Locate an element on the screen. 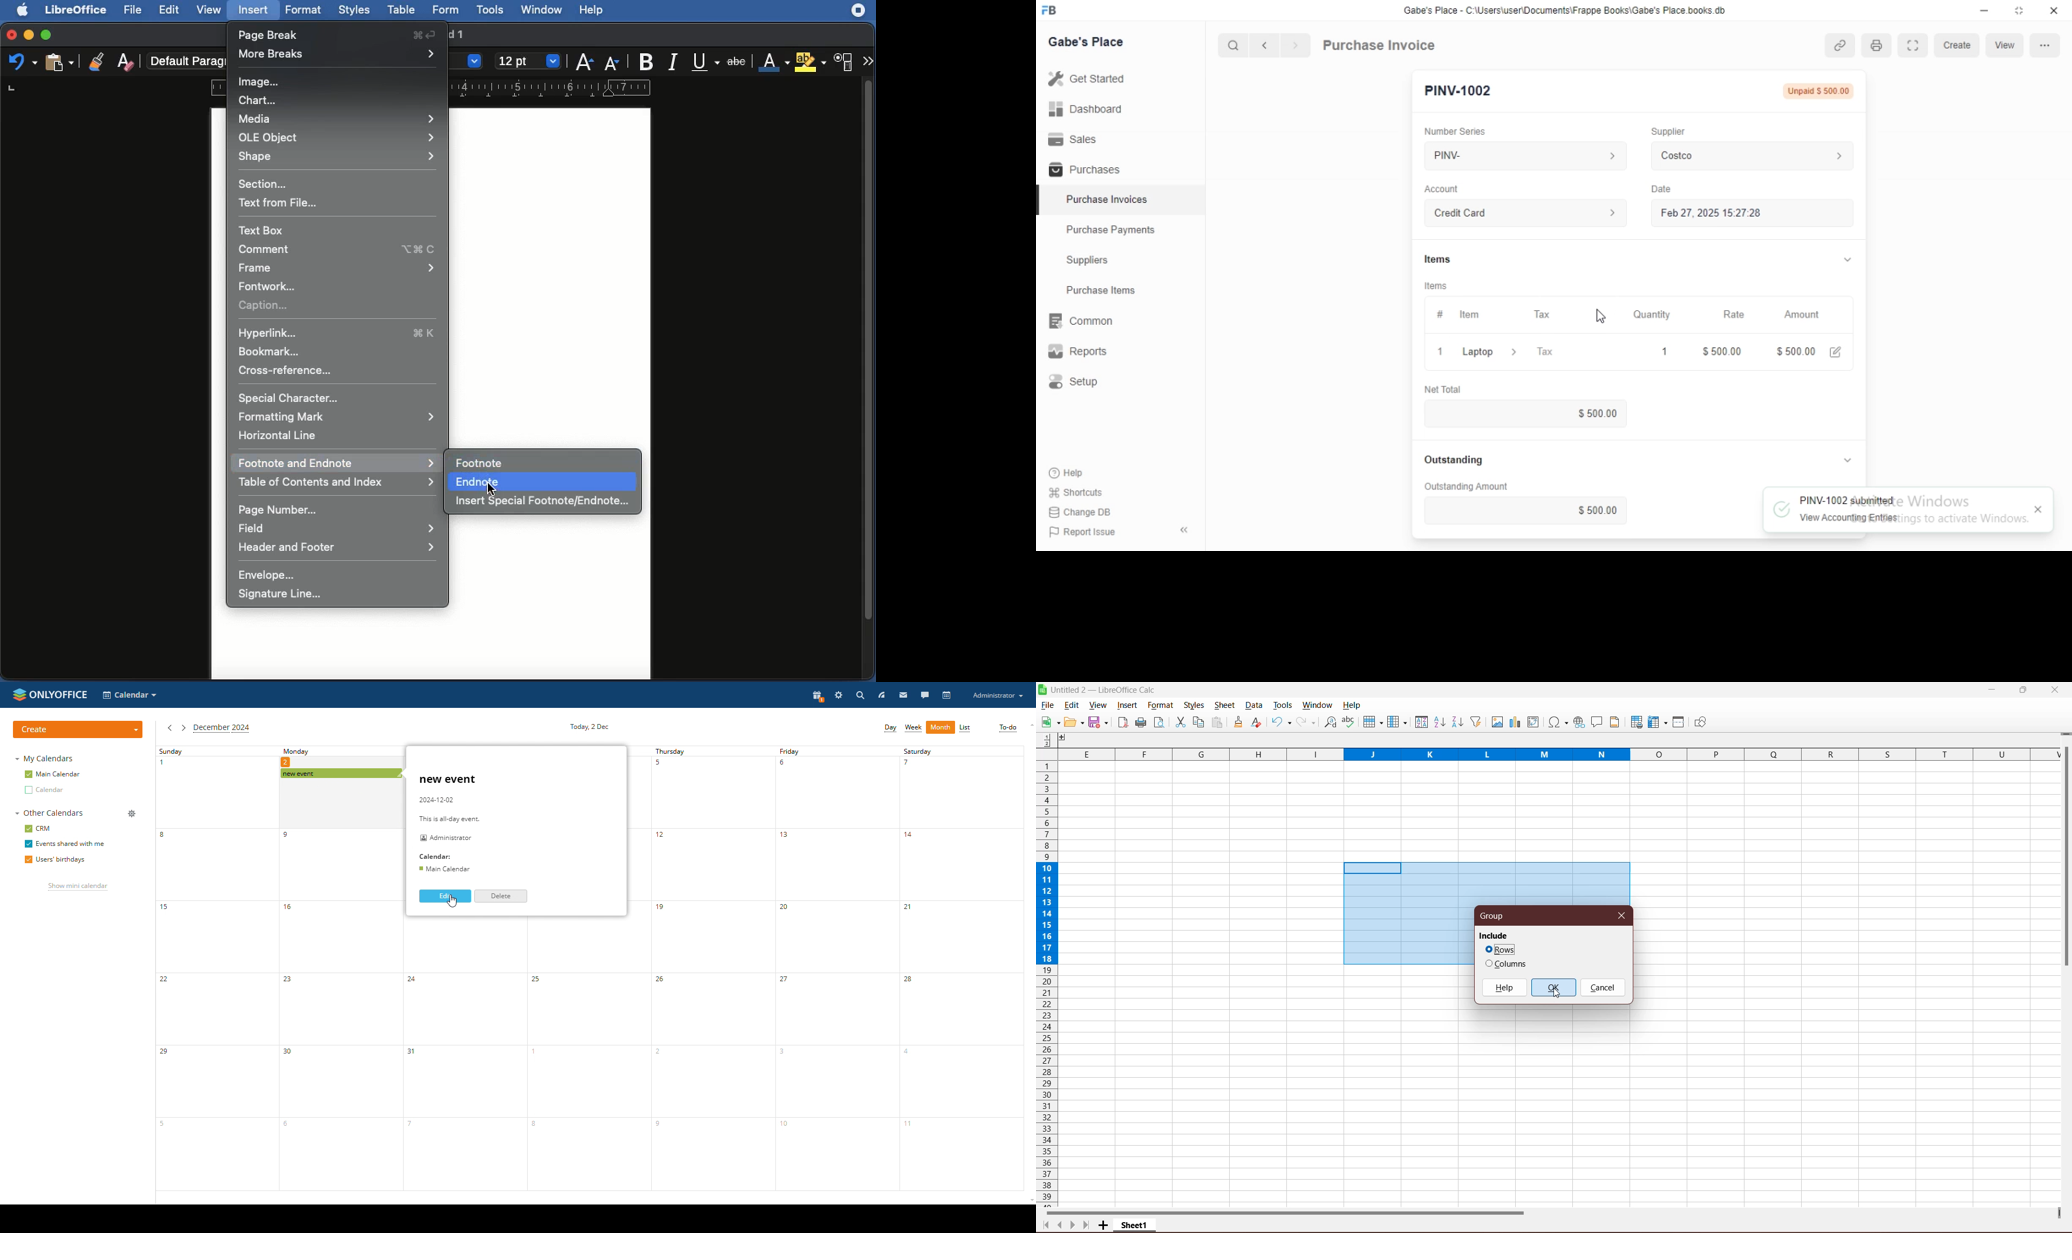 This screenshot has height=1260, width=2072. Suppliers is located at coordinates (1120, 260).